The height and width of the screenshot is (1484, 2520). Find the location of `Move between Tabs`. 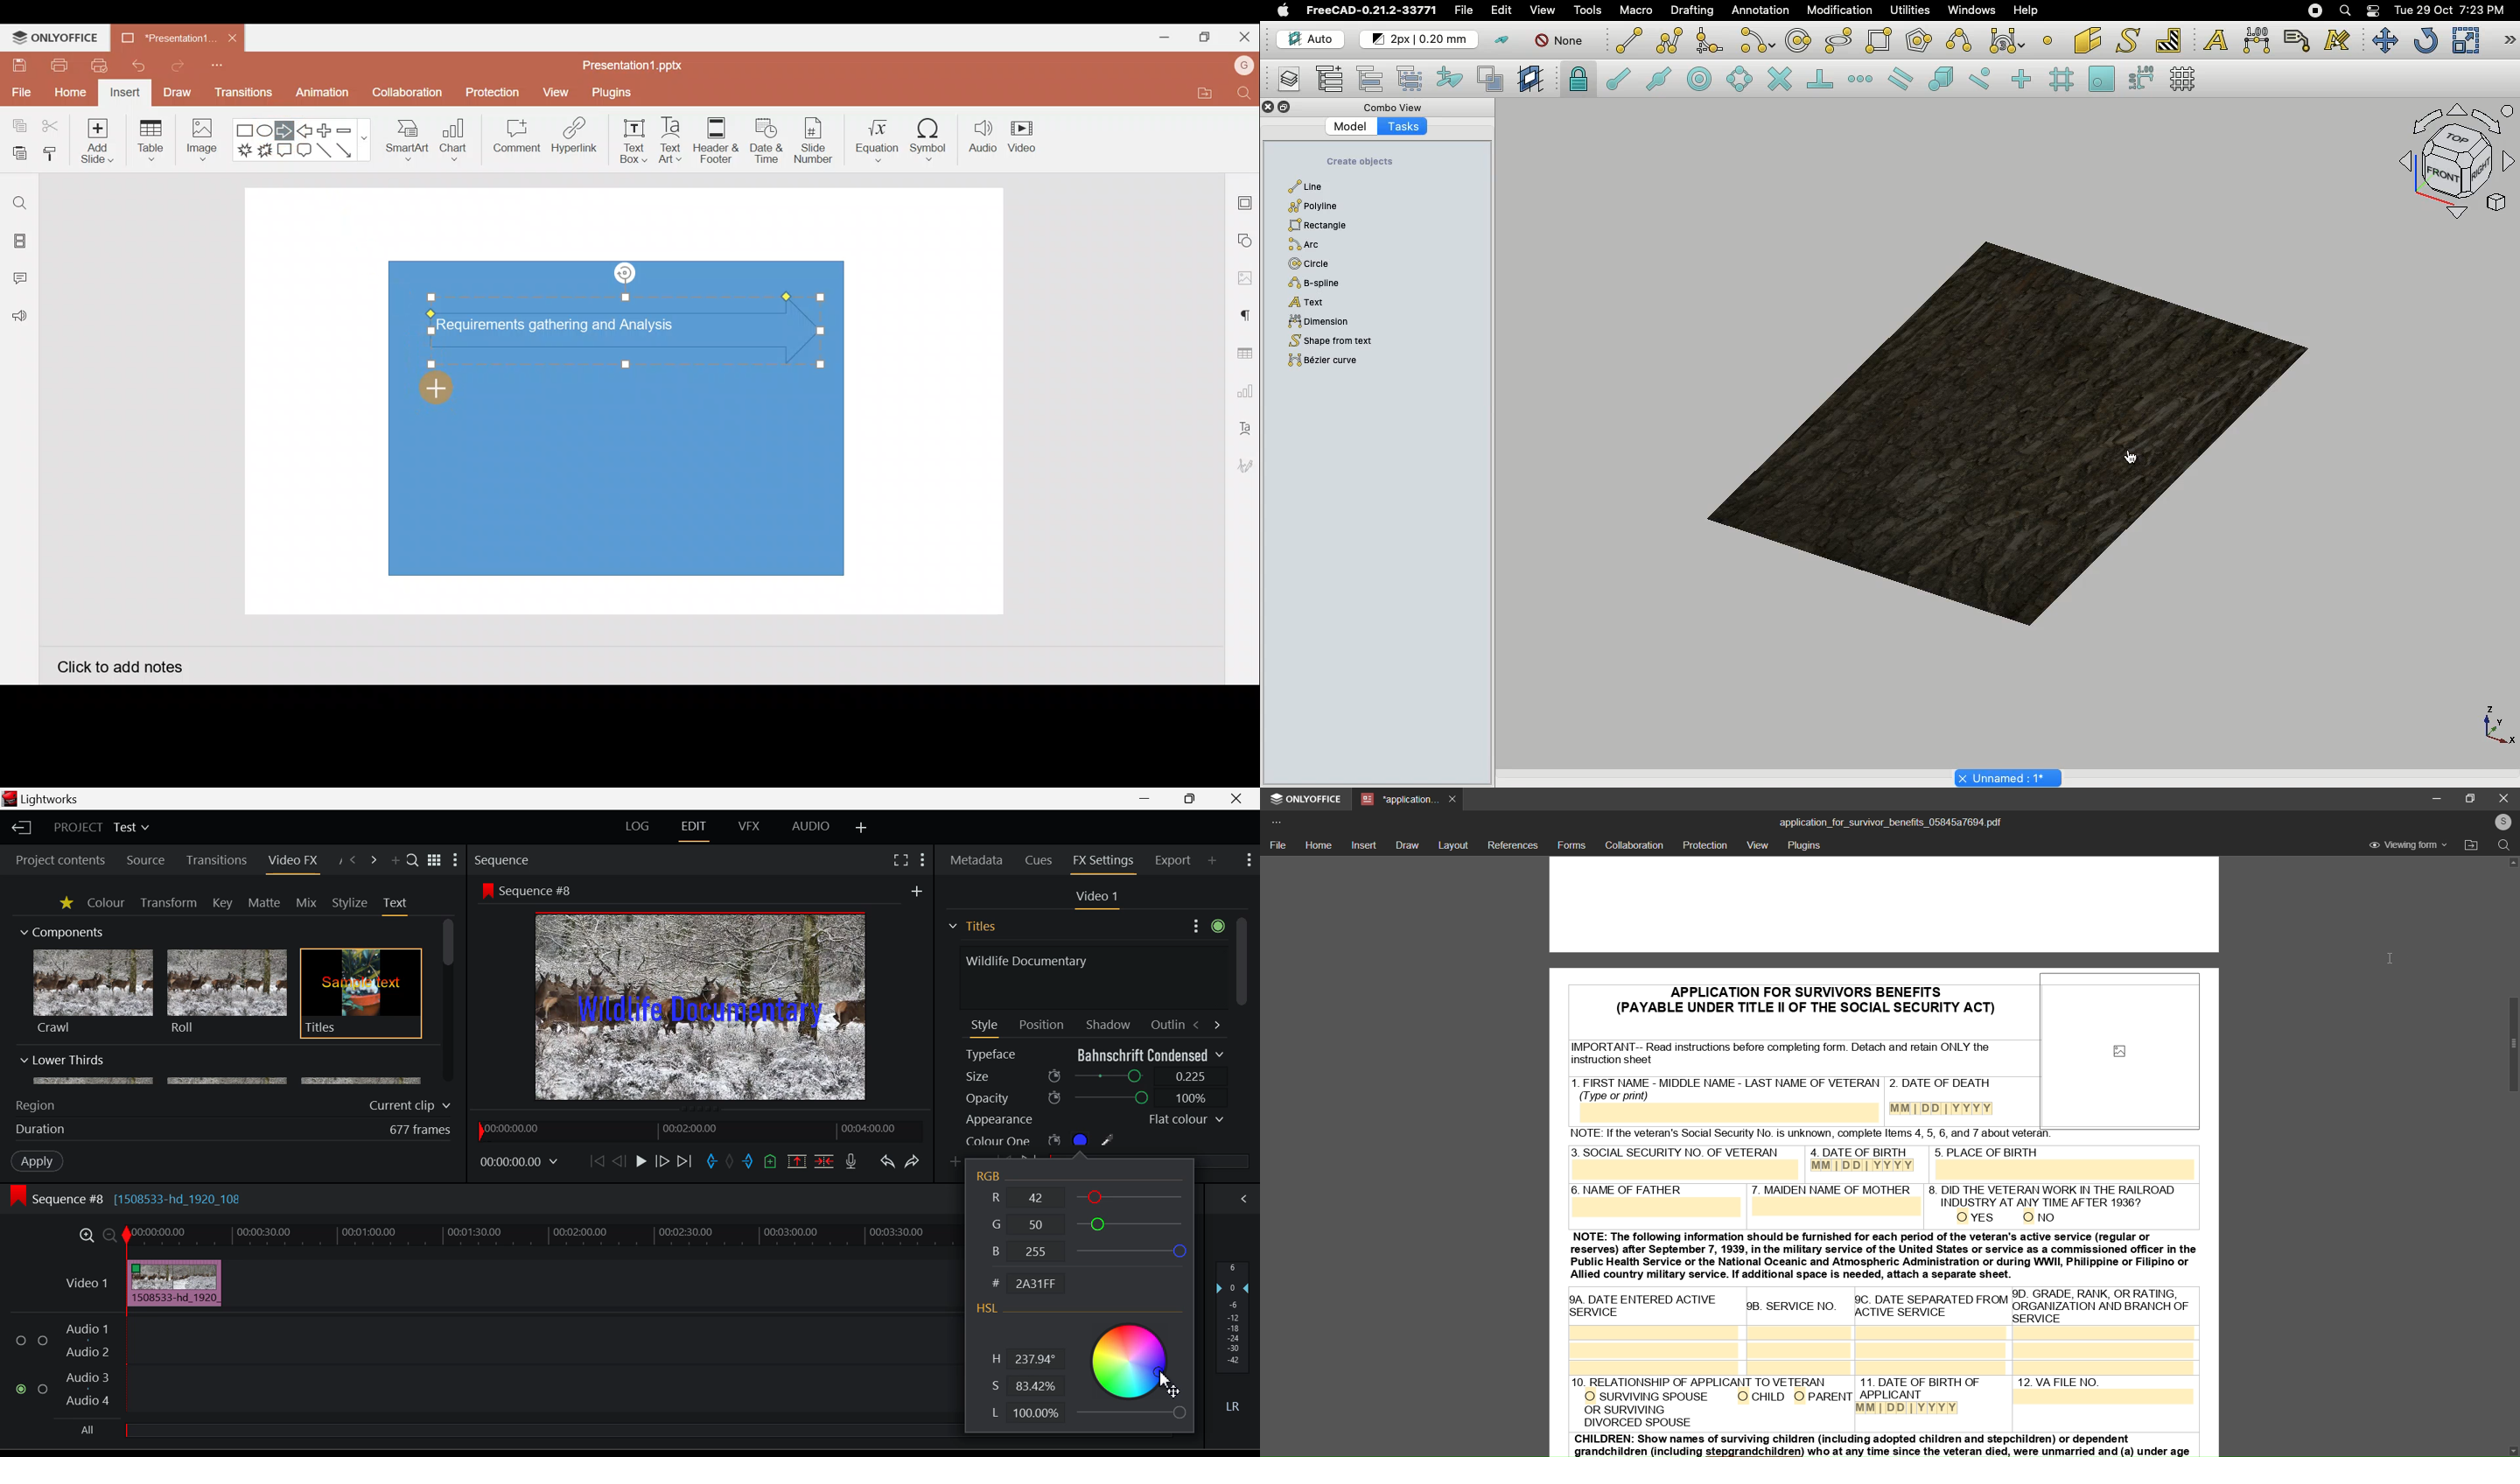

Move between Tabs is located at coordinates (1206, 1024).